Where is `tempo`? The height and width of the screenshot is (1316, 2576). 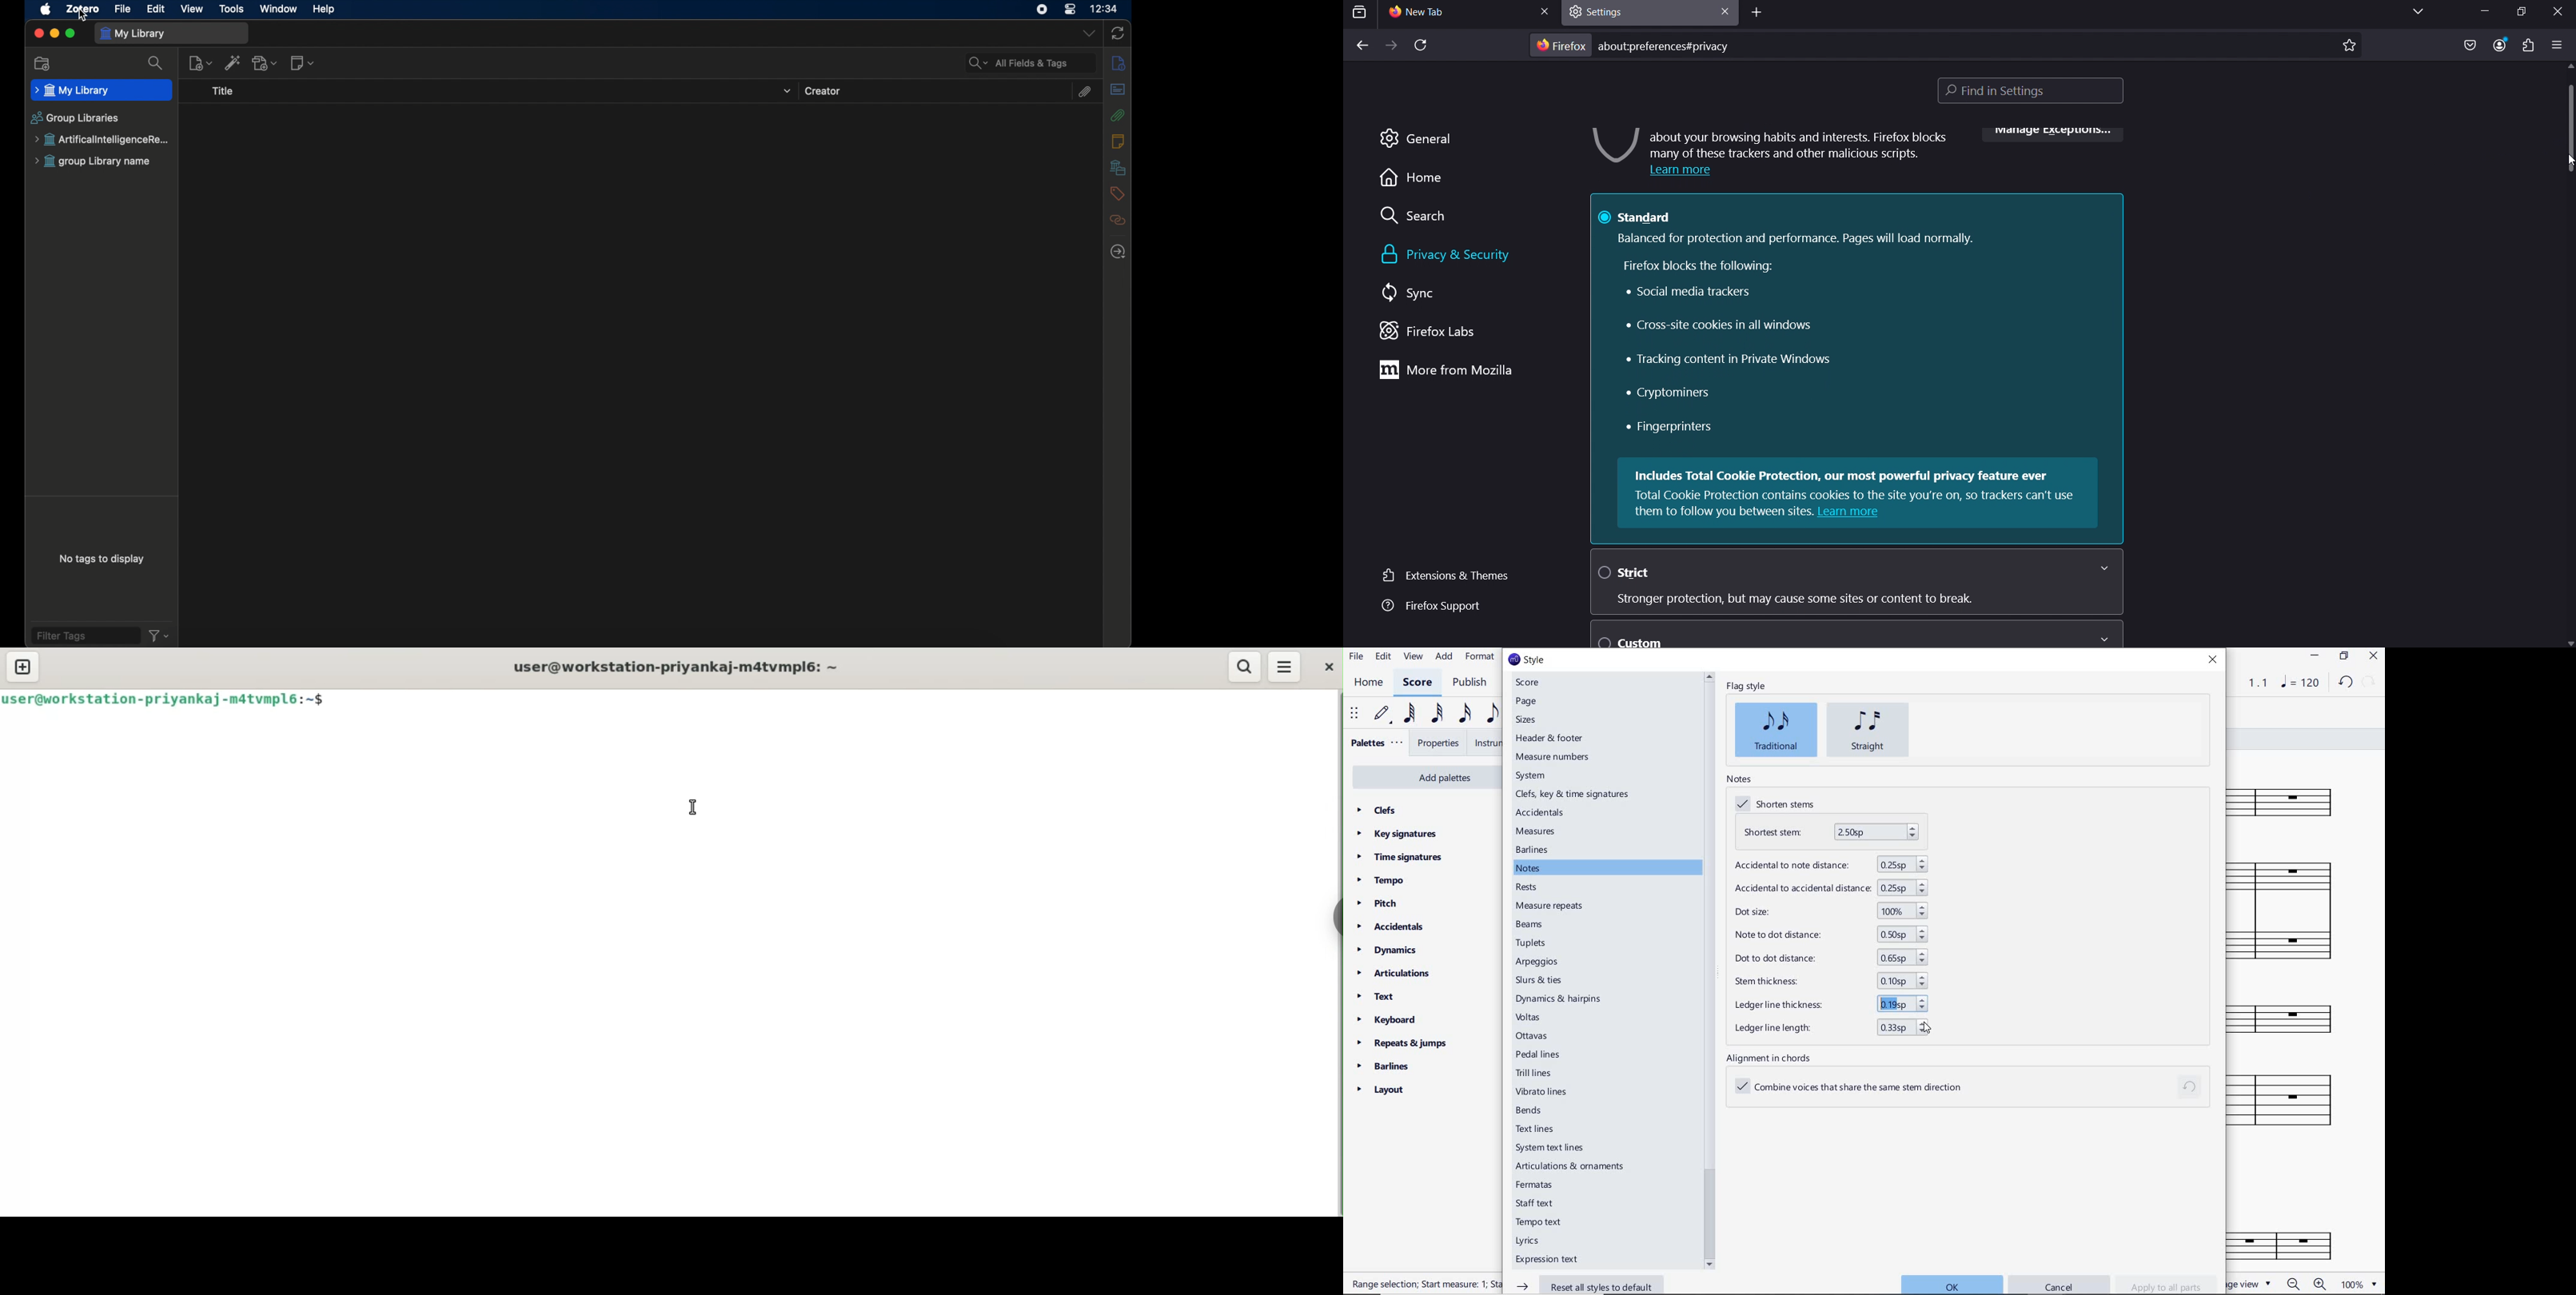 tempo is located at coordinates (1383, 881).